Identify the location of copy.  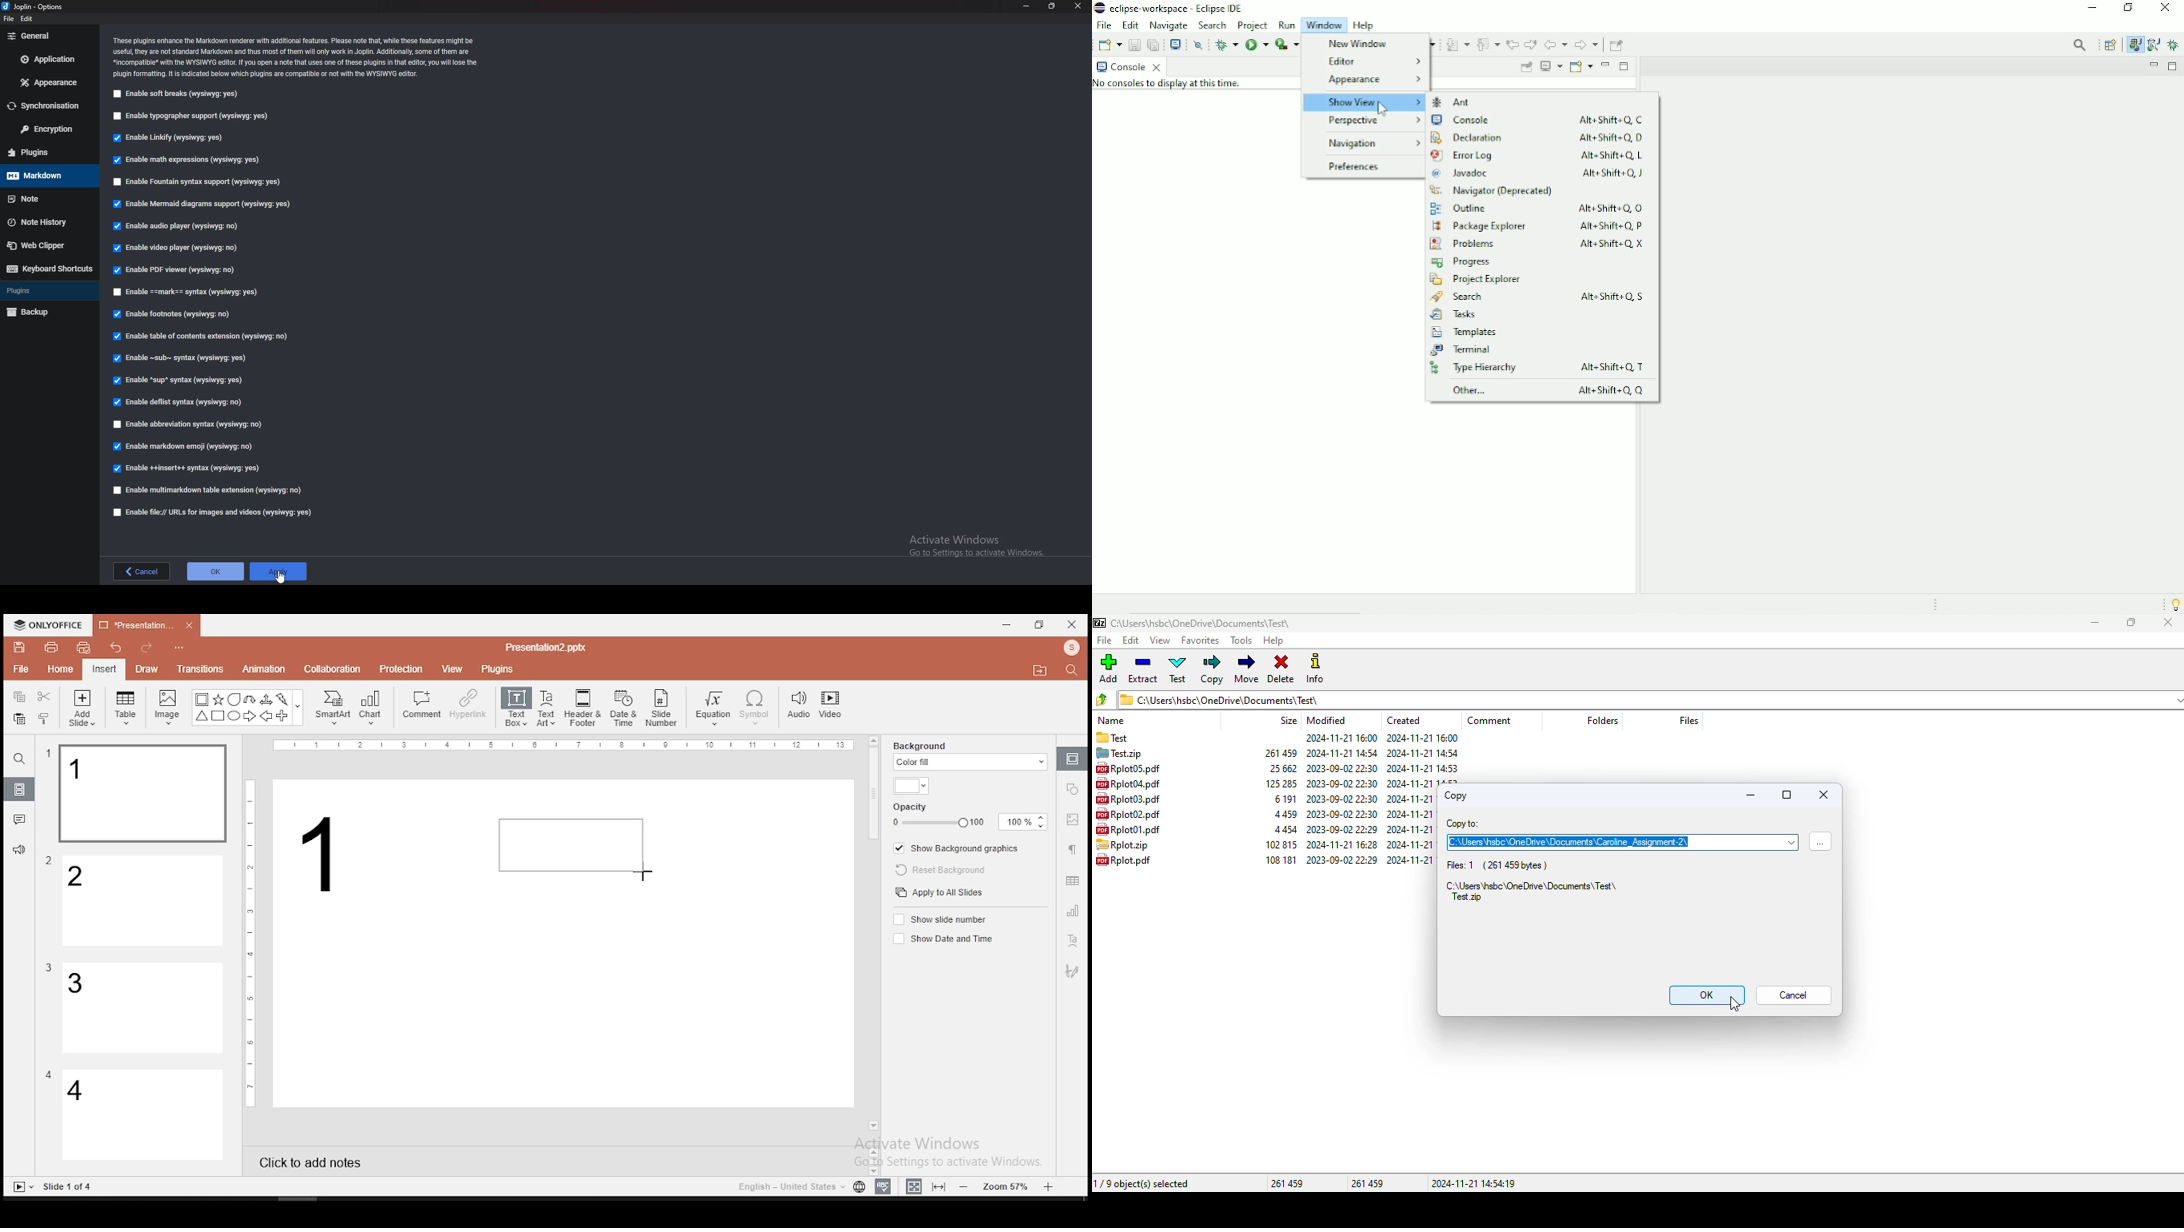
(1213, 670).